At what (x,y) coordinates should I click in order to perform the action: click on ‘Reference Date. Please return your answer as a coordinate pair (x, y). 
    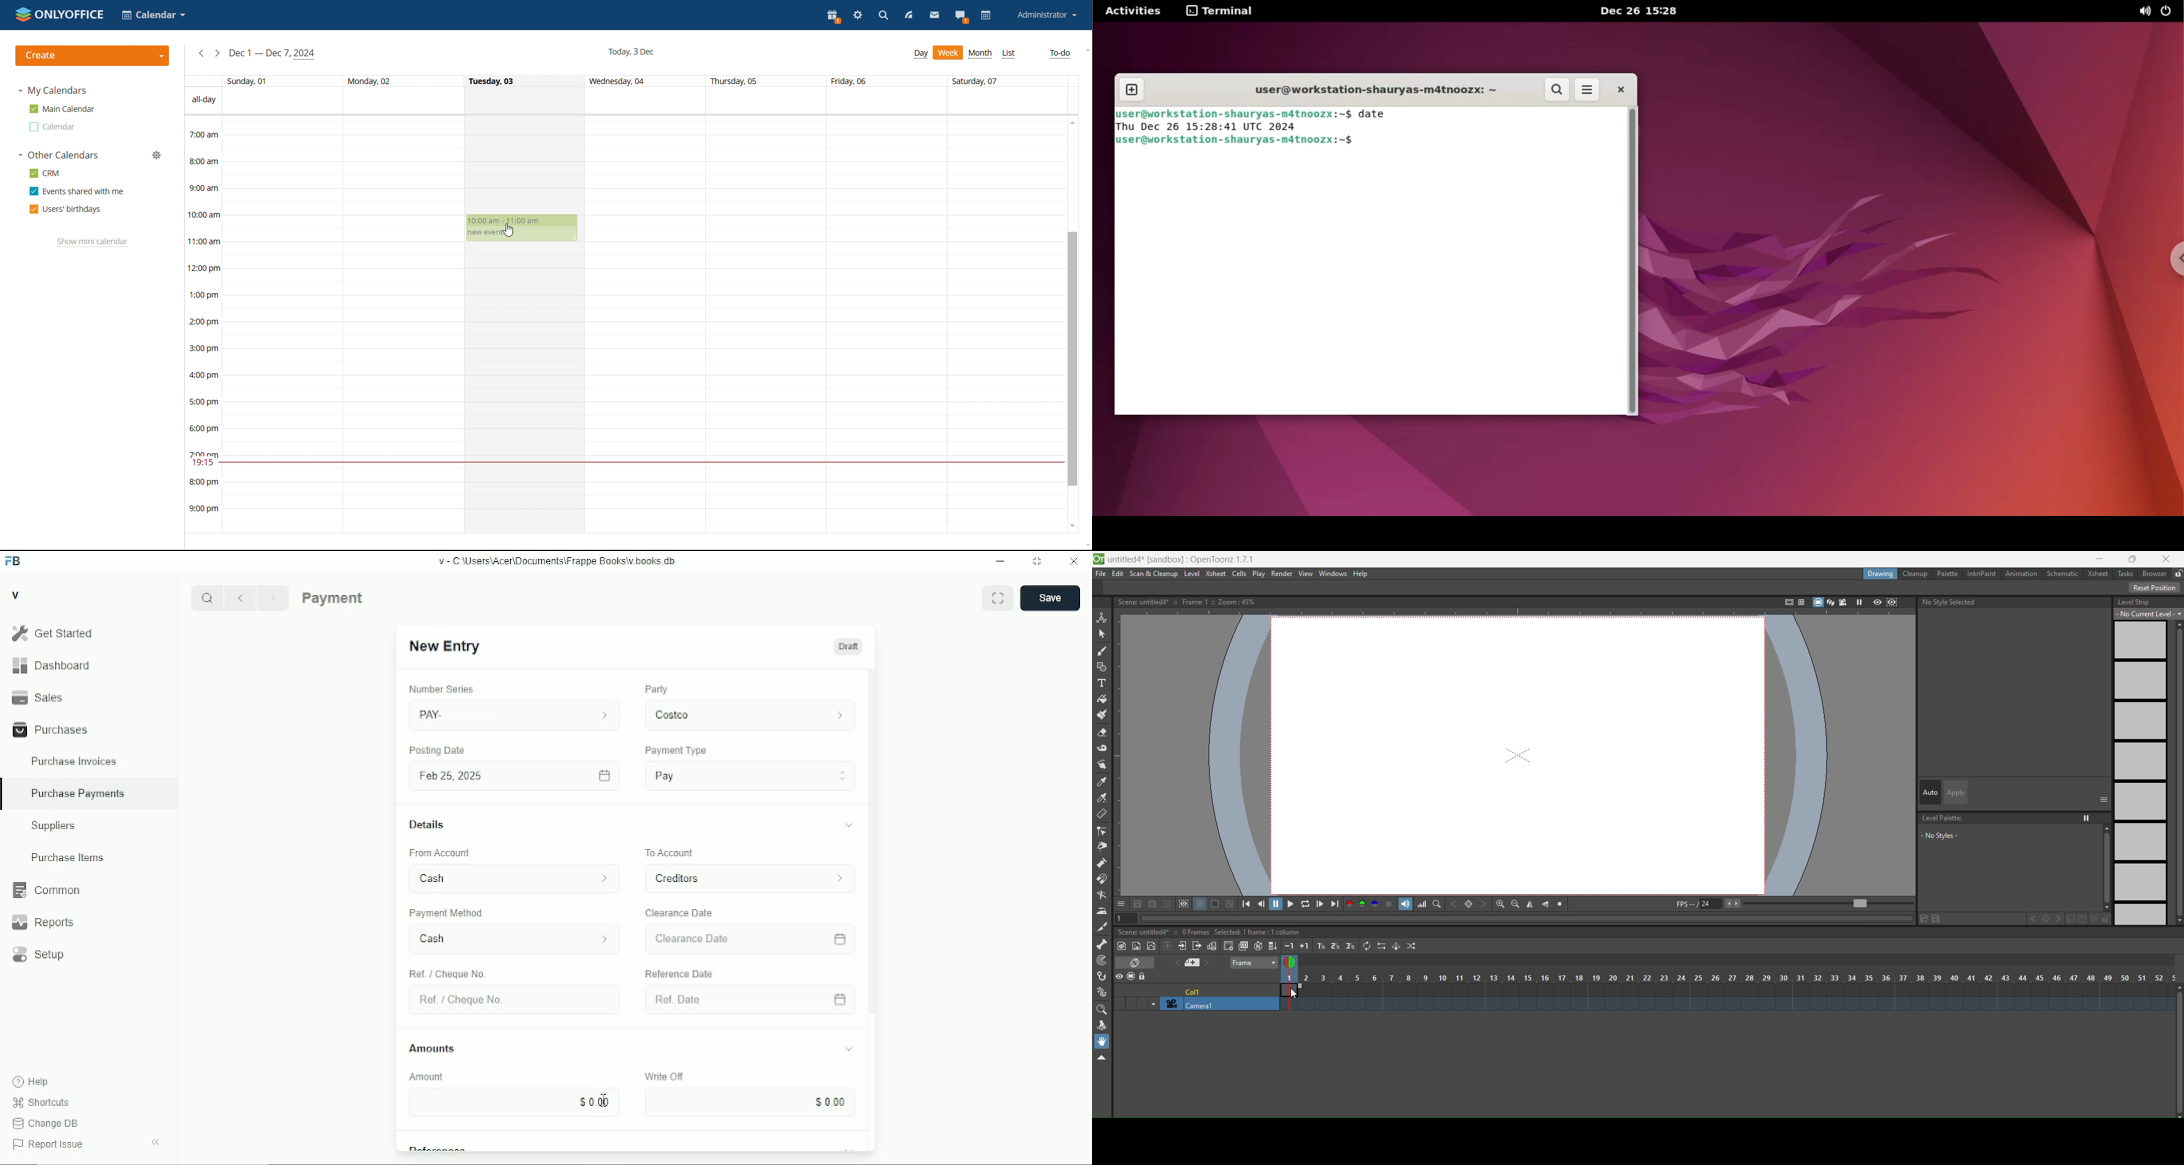
    Looking at the image, I should click on (682, 973).